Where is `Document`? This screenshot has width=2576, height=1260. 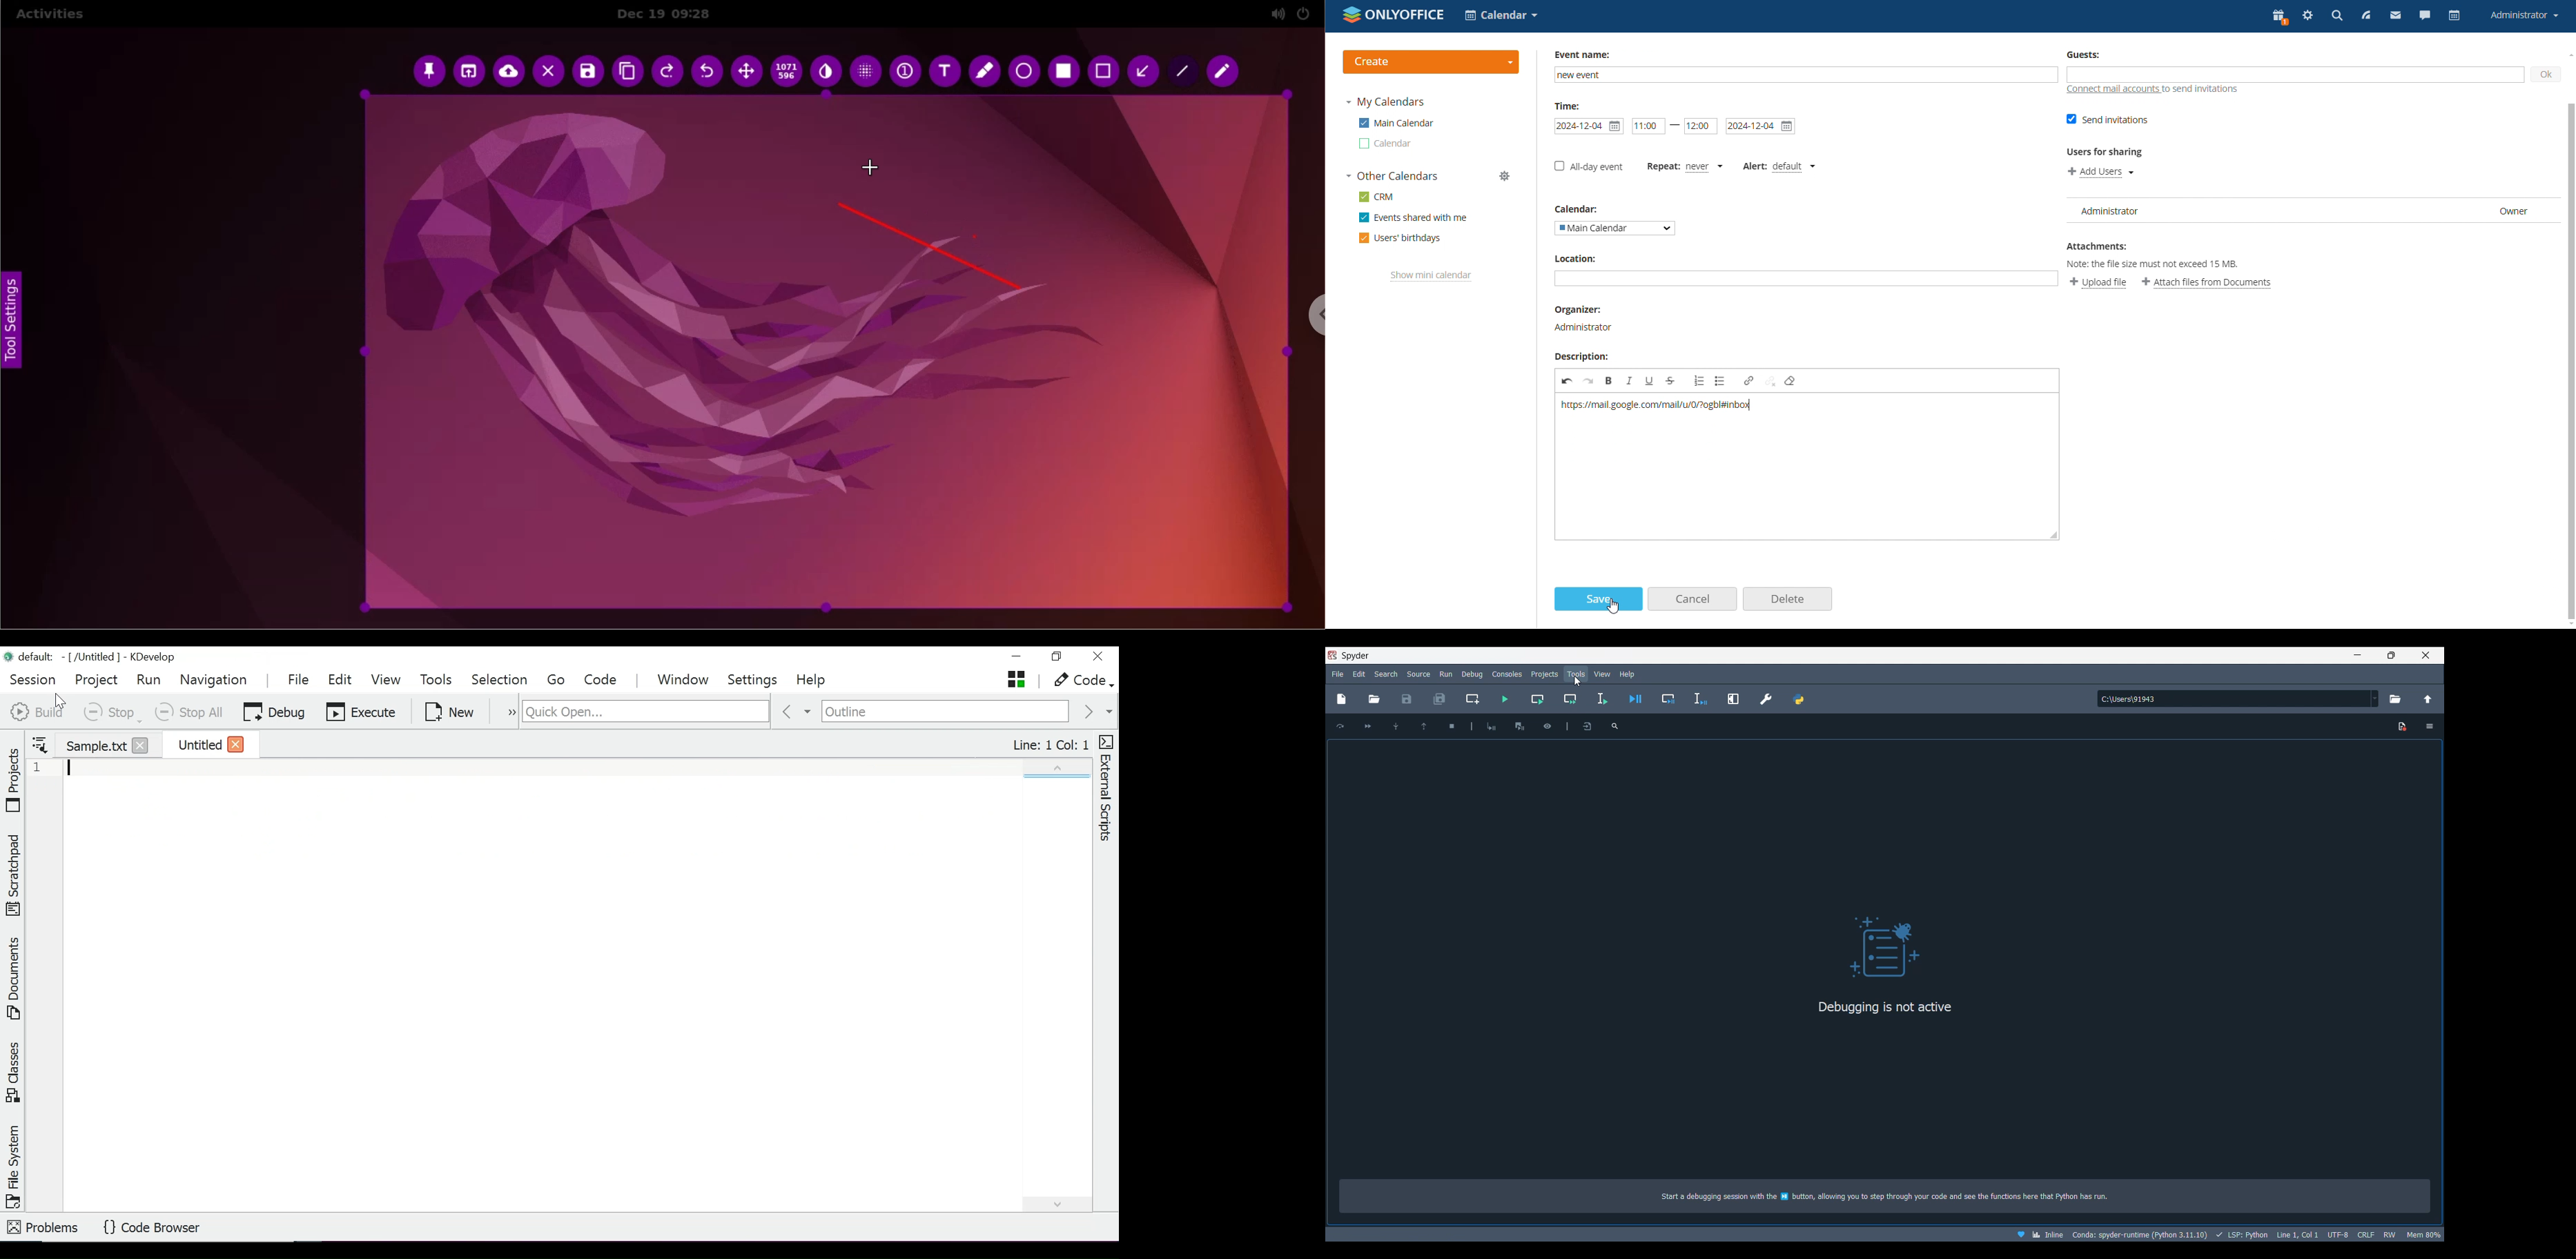
Document is located at coordinates (2403, 727).